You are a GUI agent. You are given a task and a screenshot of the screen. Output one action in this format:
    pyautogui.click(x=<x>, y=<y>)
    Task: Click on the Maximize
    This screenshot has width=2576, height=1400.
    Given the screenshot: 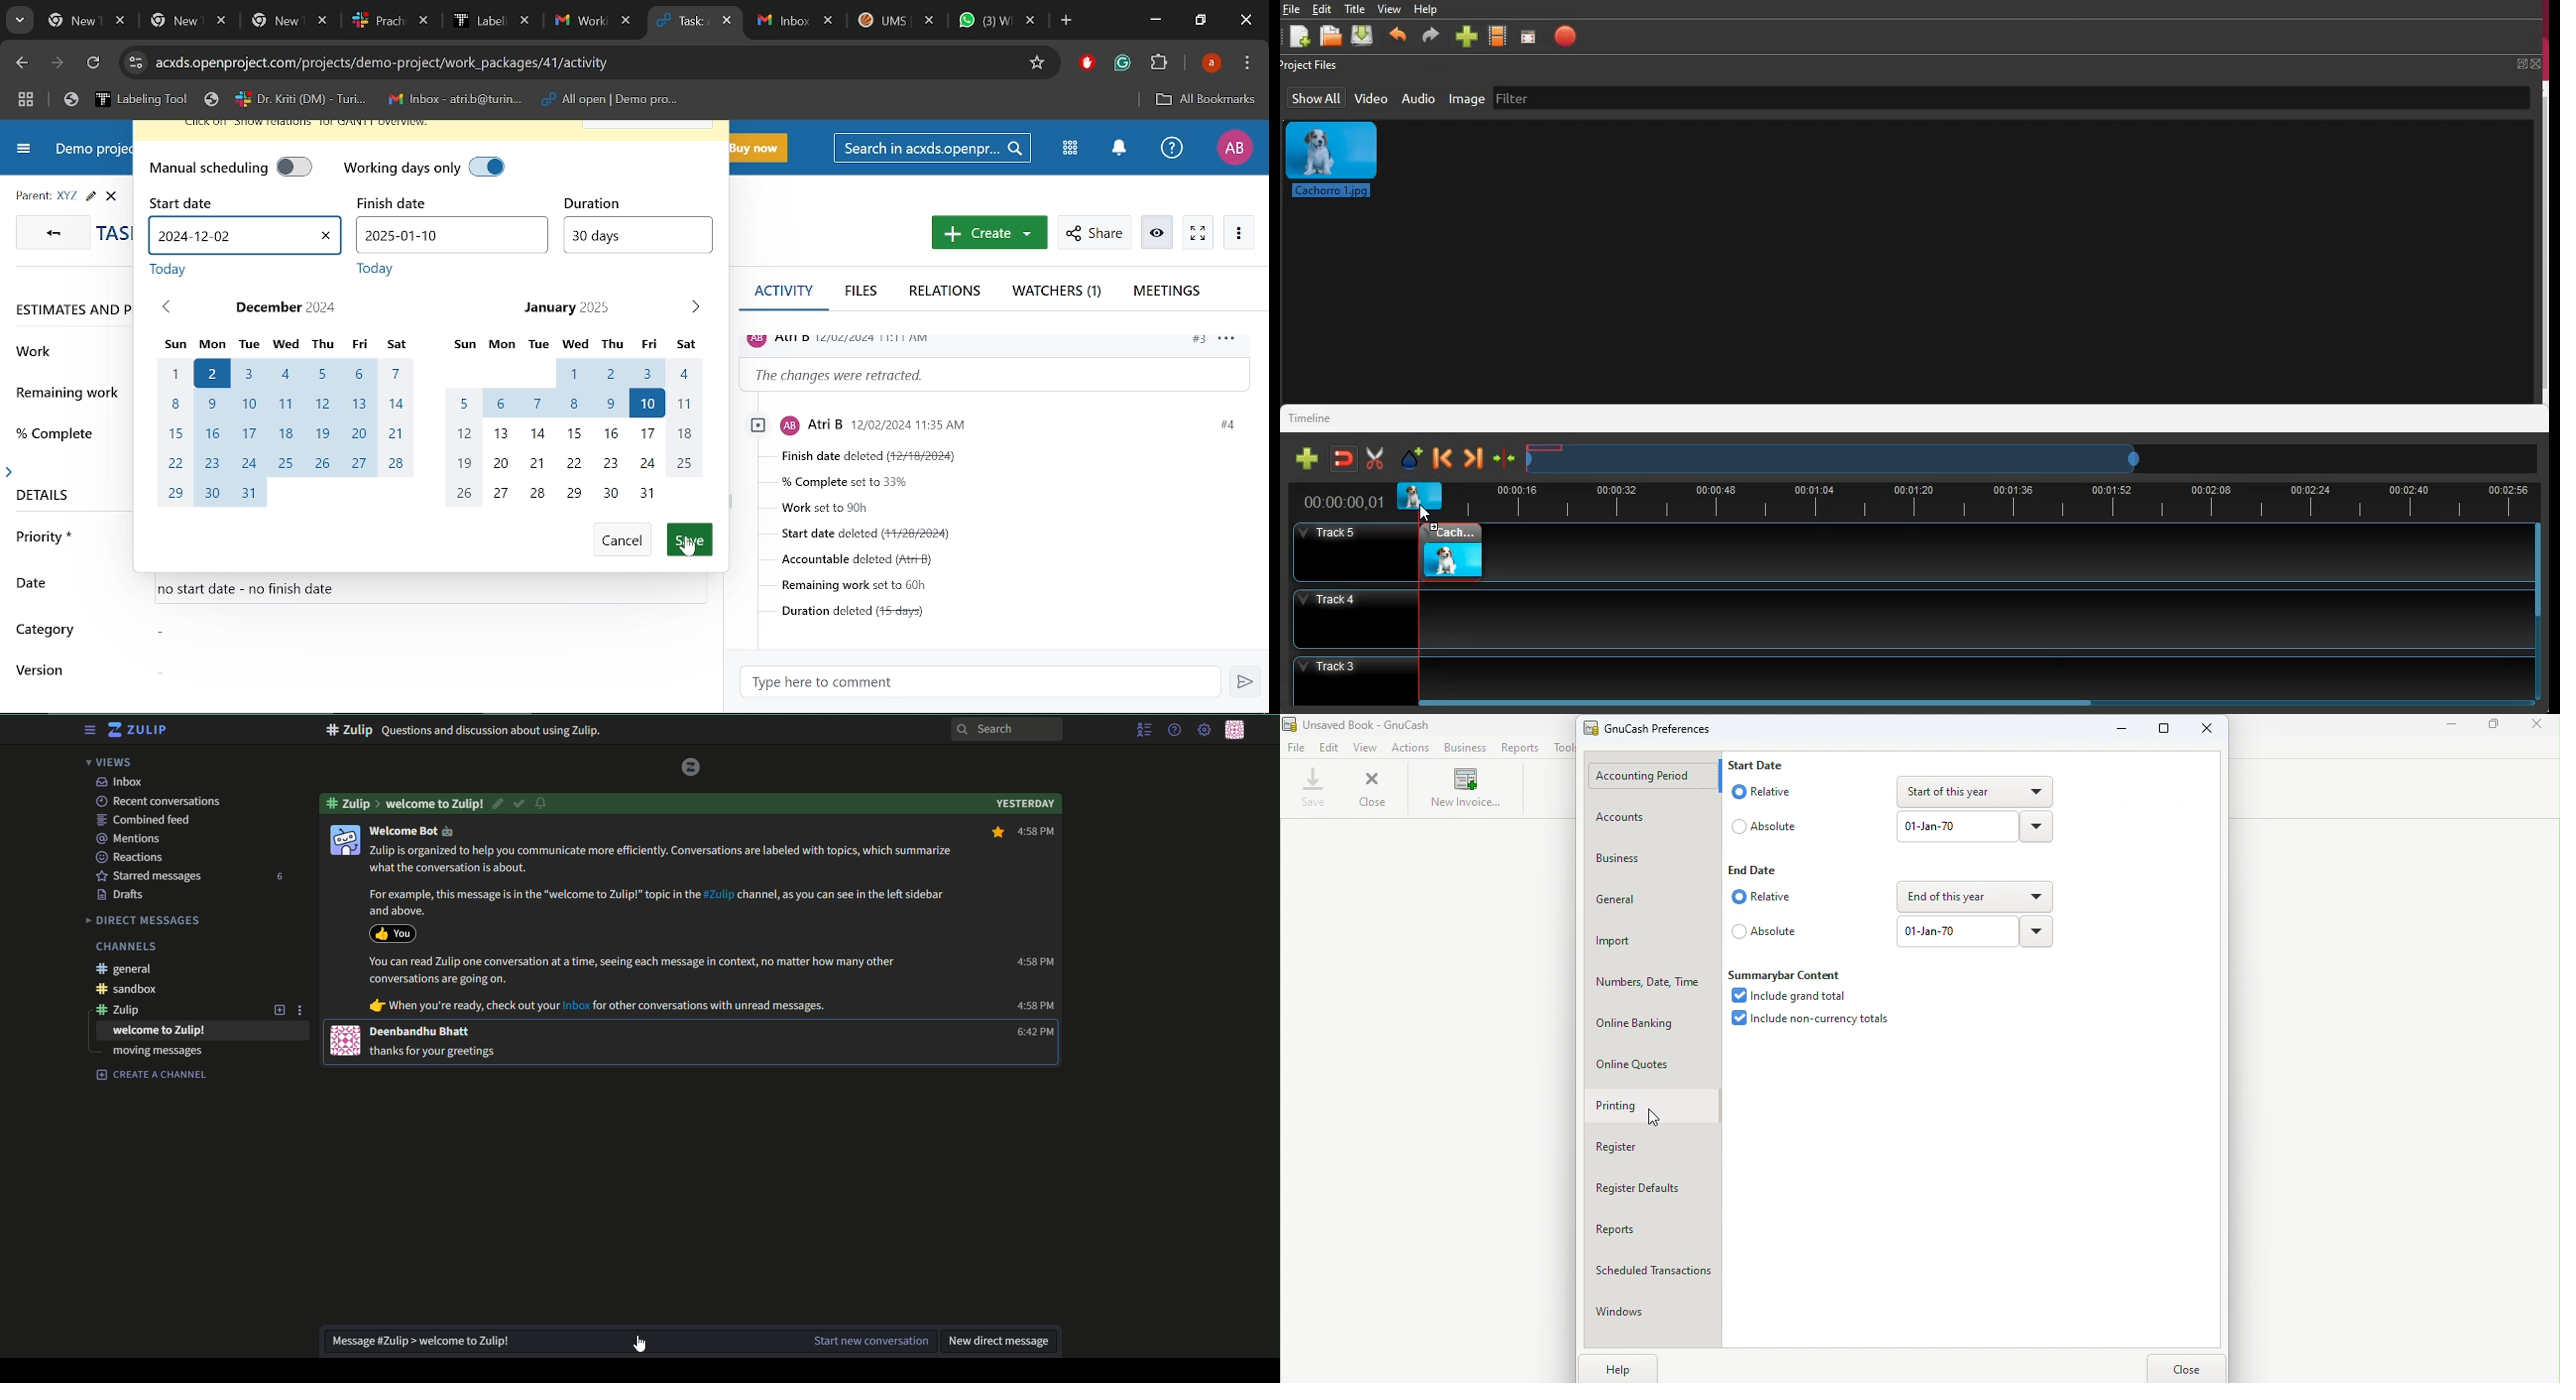 What is the action you would take?
    pyautogui.click(x=2164, y=730)
    